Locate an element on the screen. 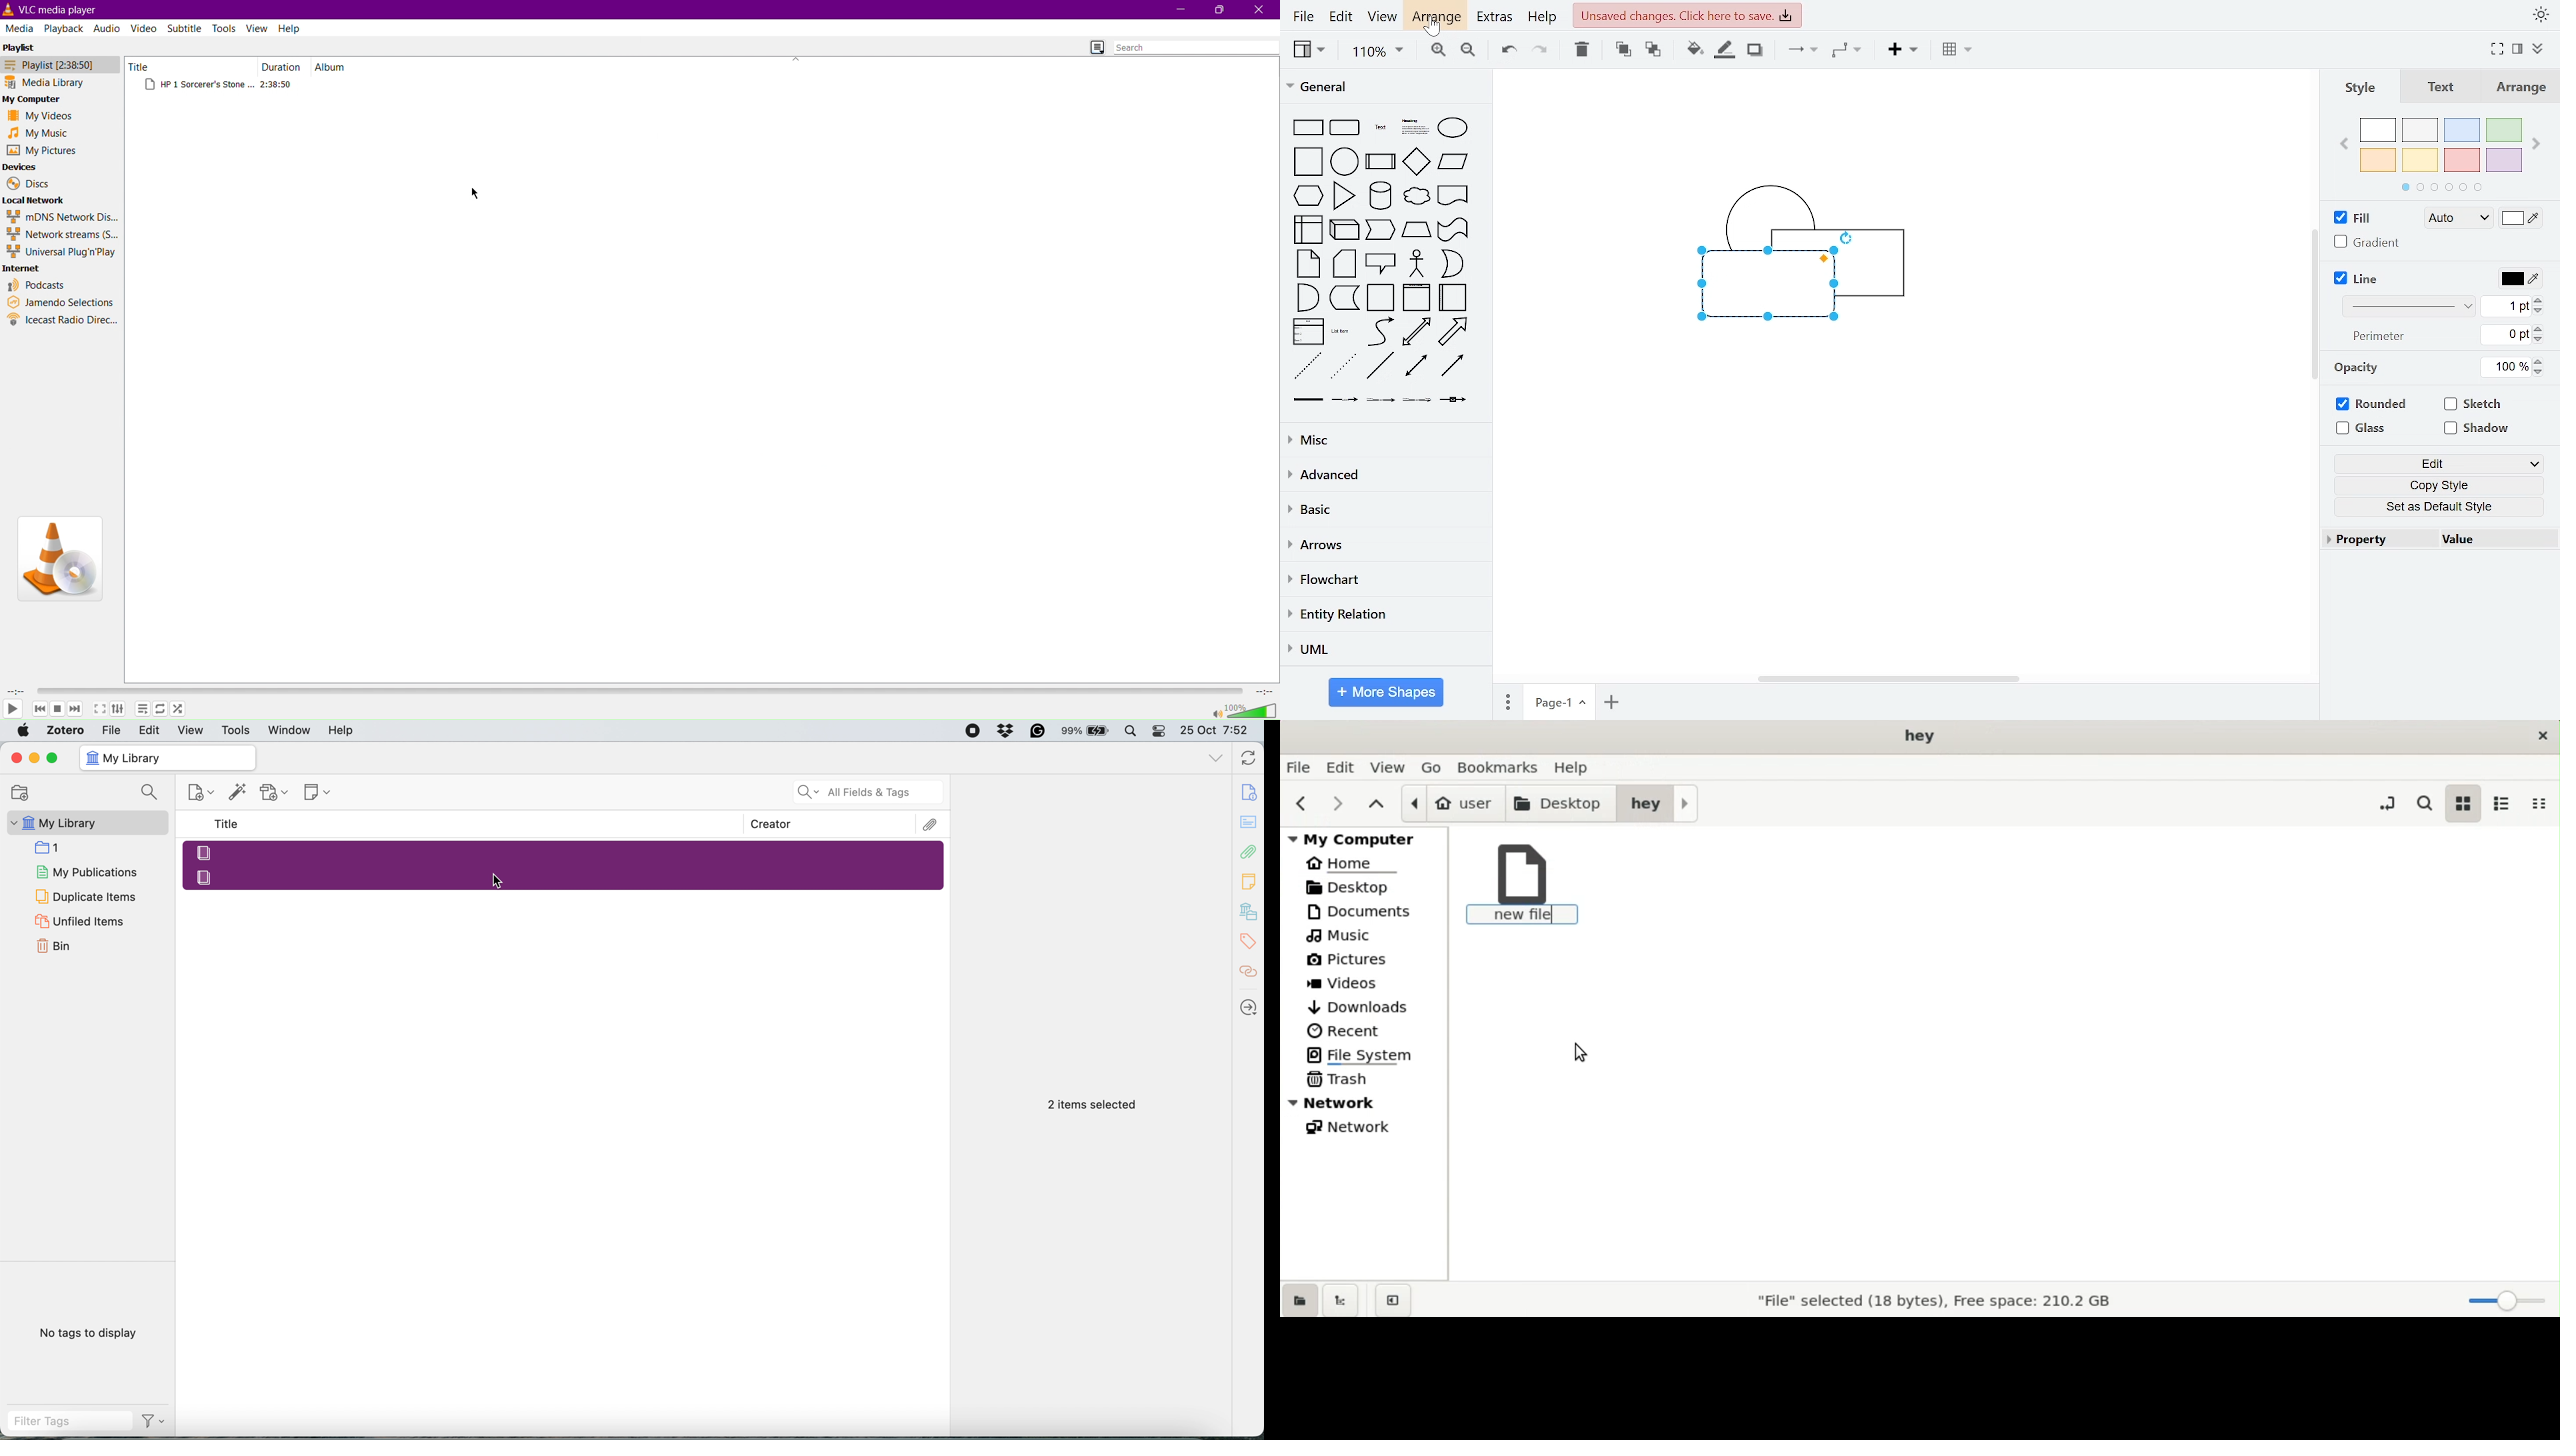 Image resolution: width=2576 pixels, height=1456 pixels. Attachment is located at coordinates (1249, 851).